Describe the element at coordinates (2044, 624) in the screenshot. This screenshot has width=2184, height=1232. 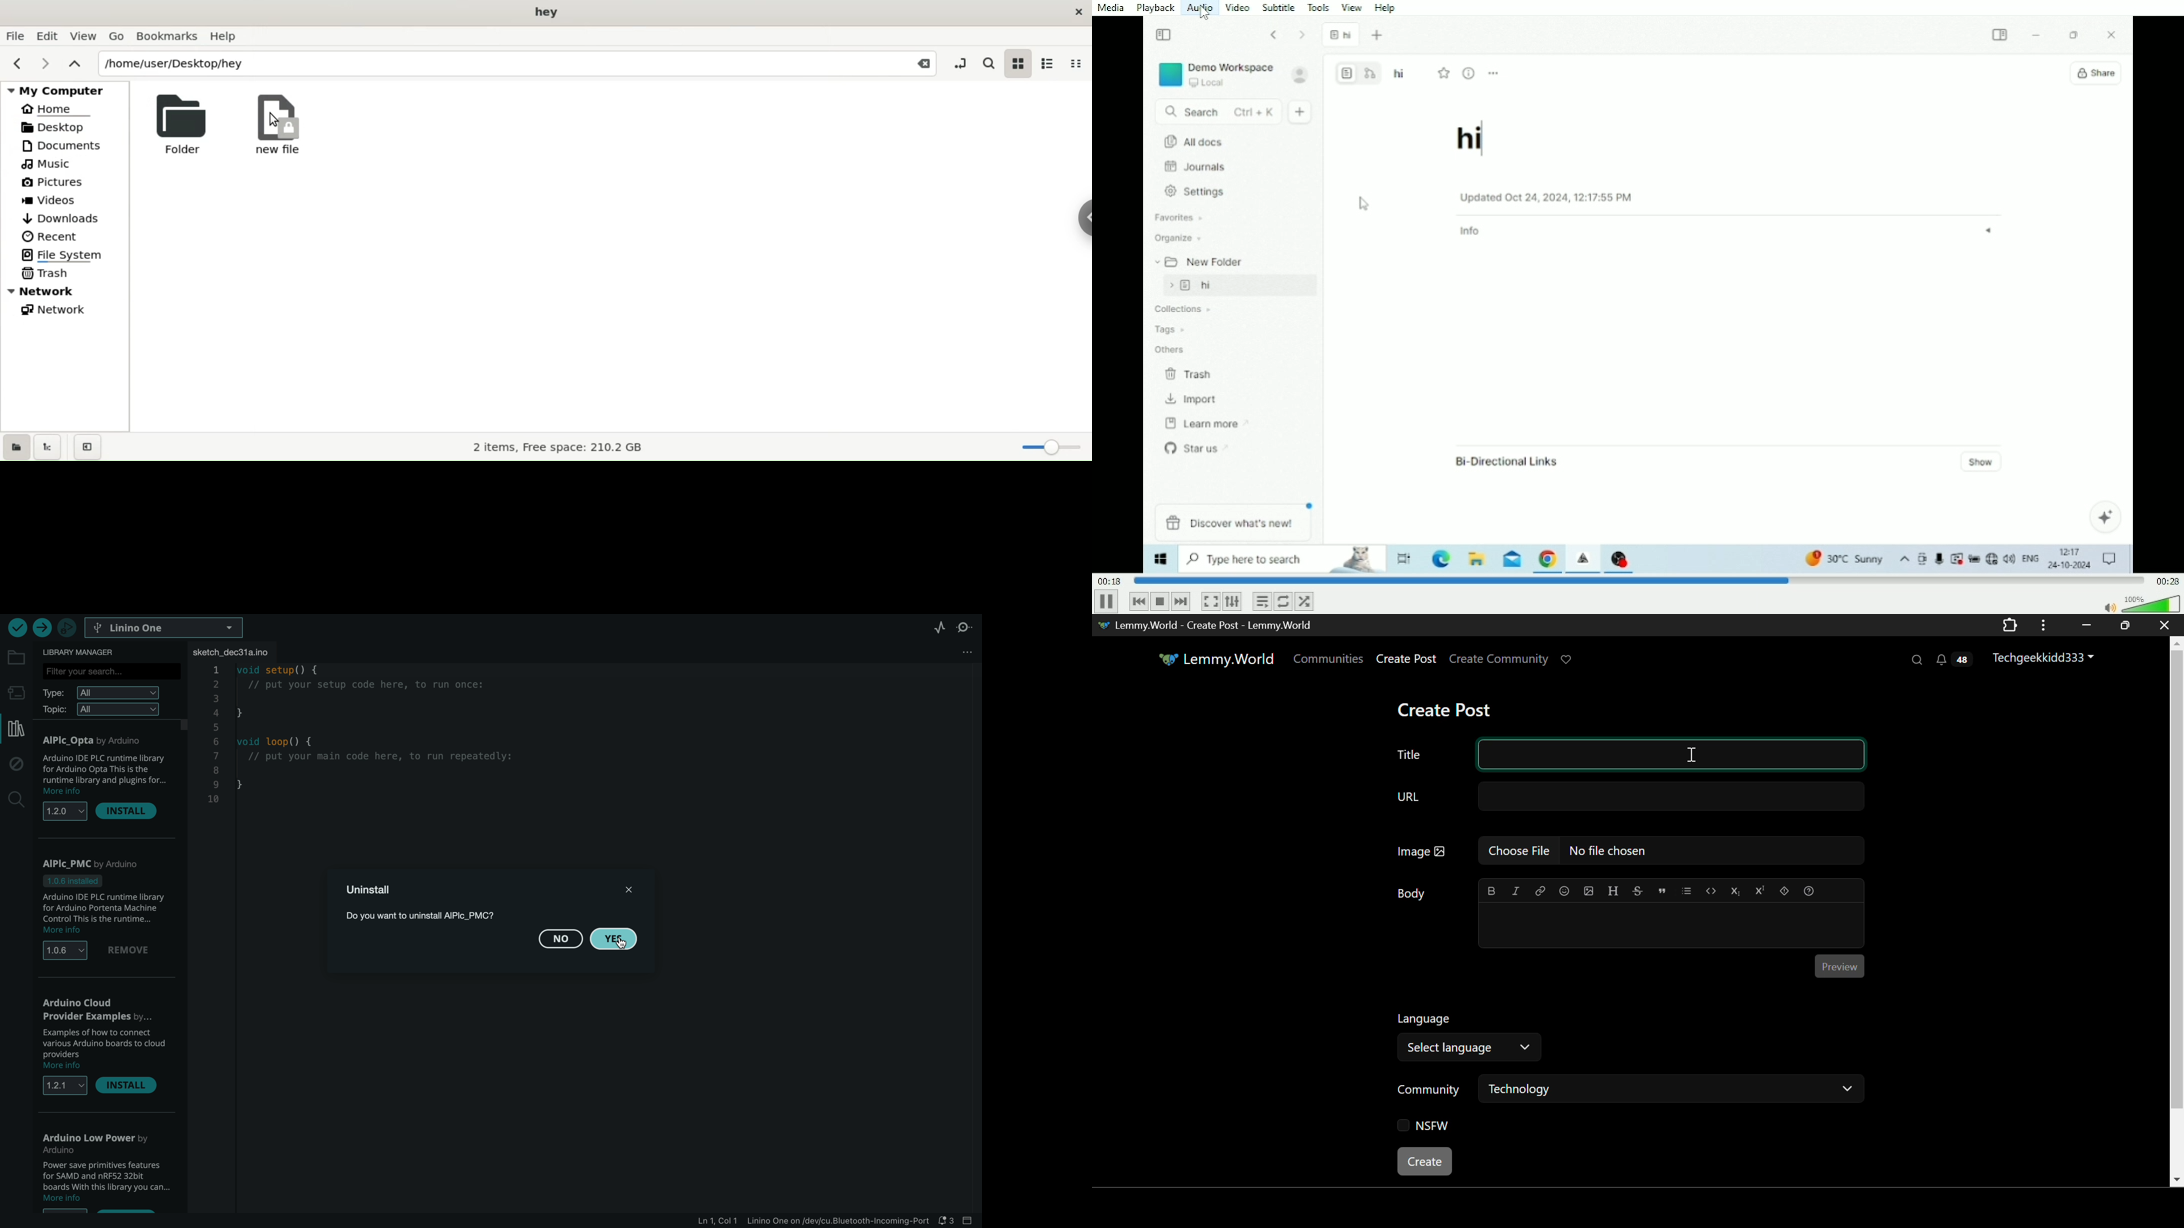
I see `Application Options Menu` at that location.